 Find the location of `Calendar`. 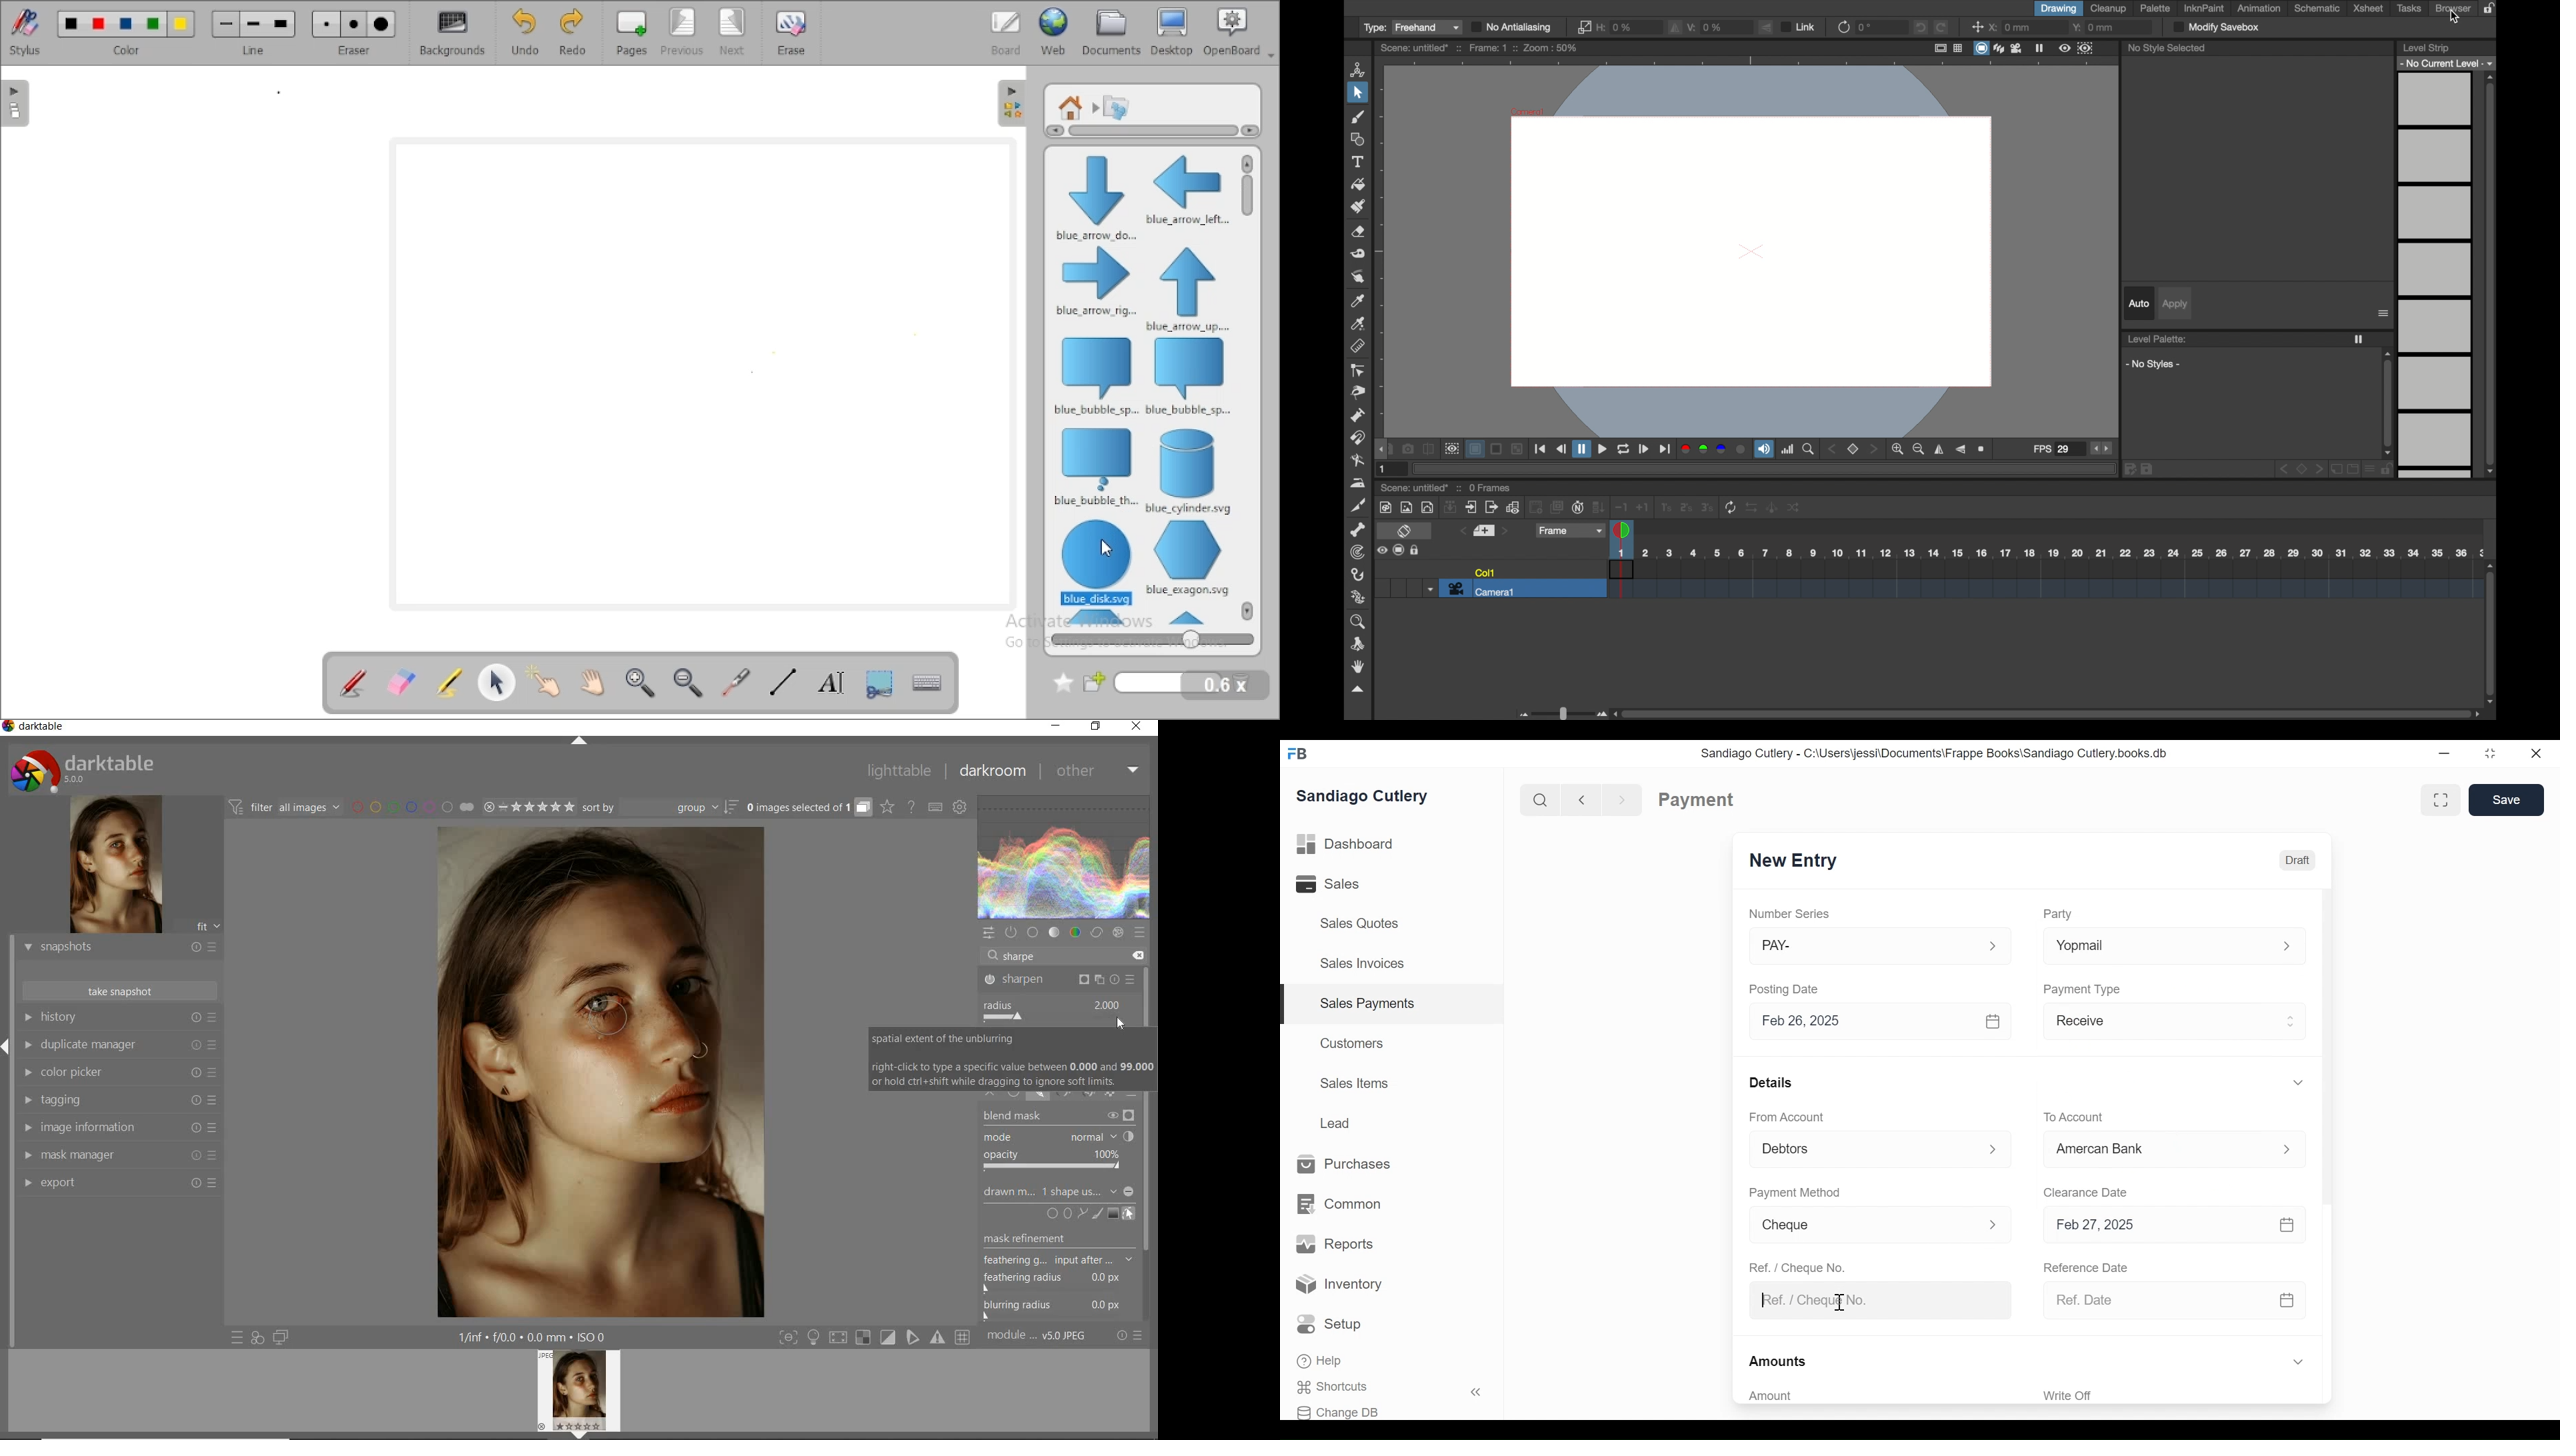

Calendar is located at coordinates (2288, 1225).